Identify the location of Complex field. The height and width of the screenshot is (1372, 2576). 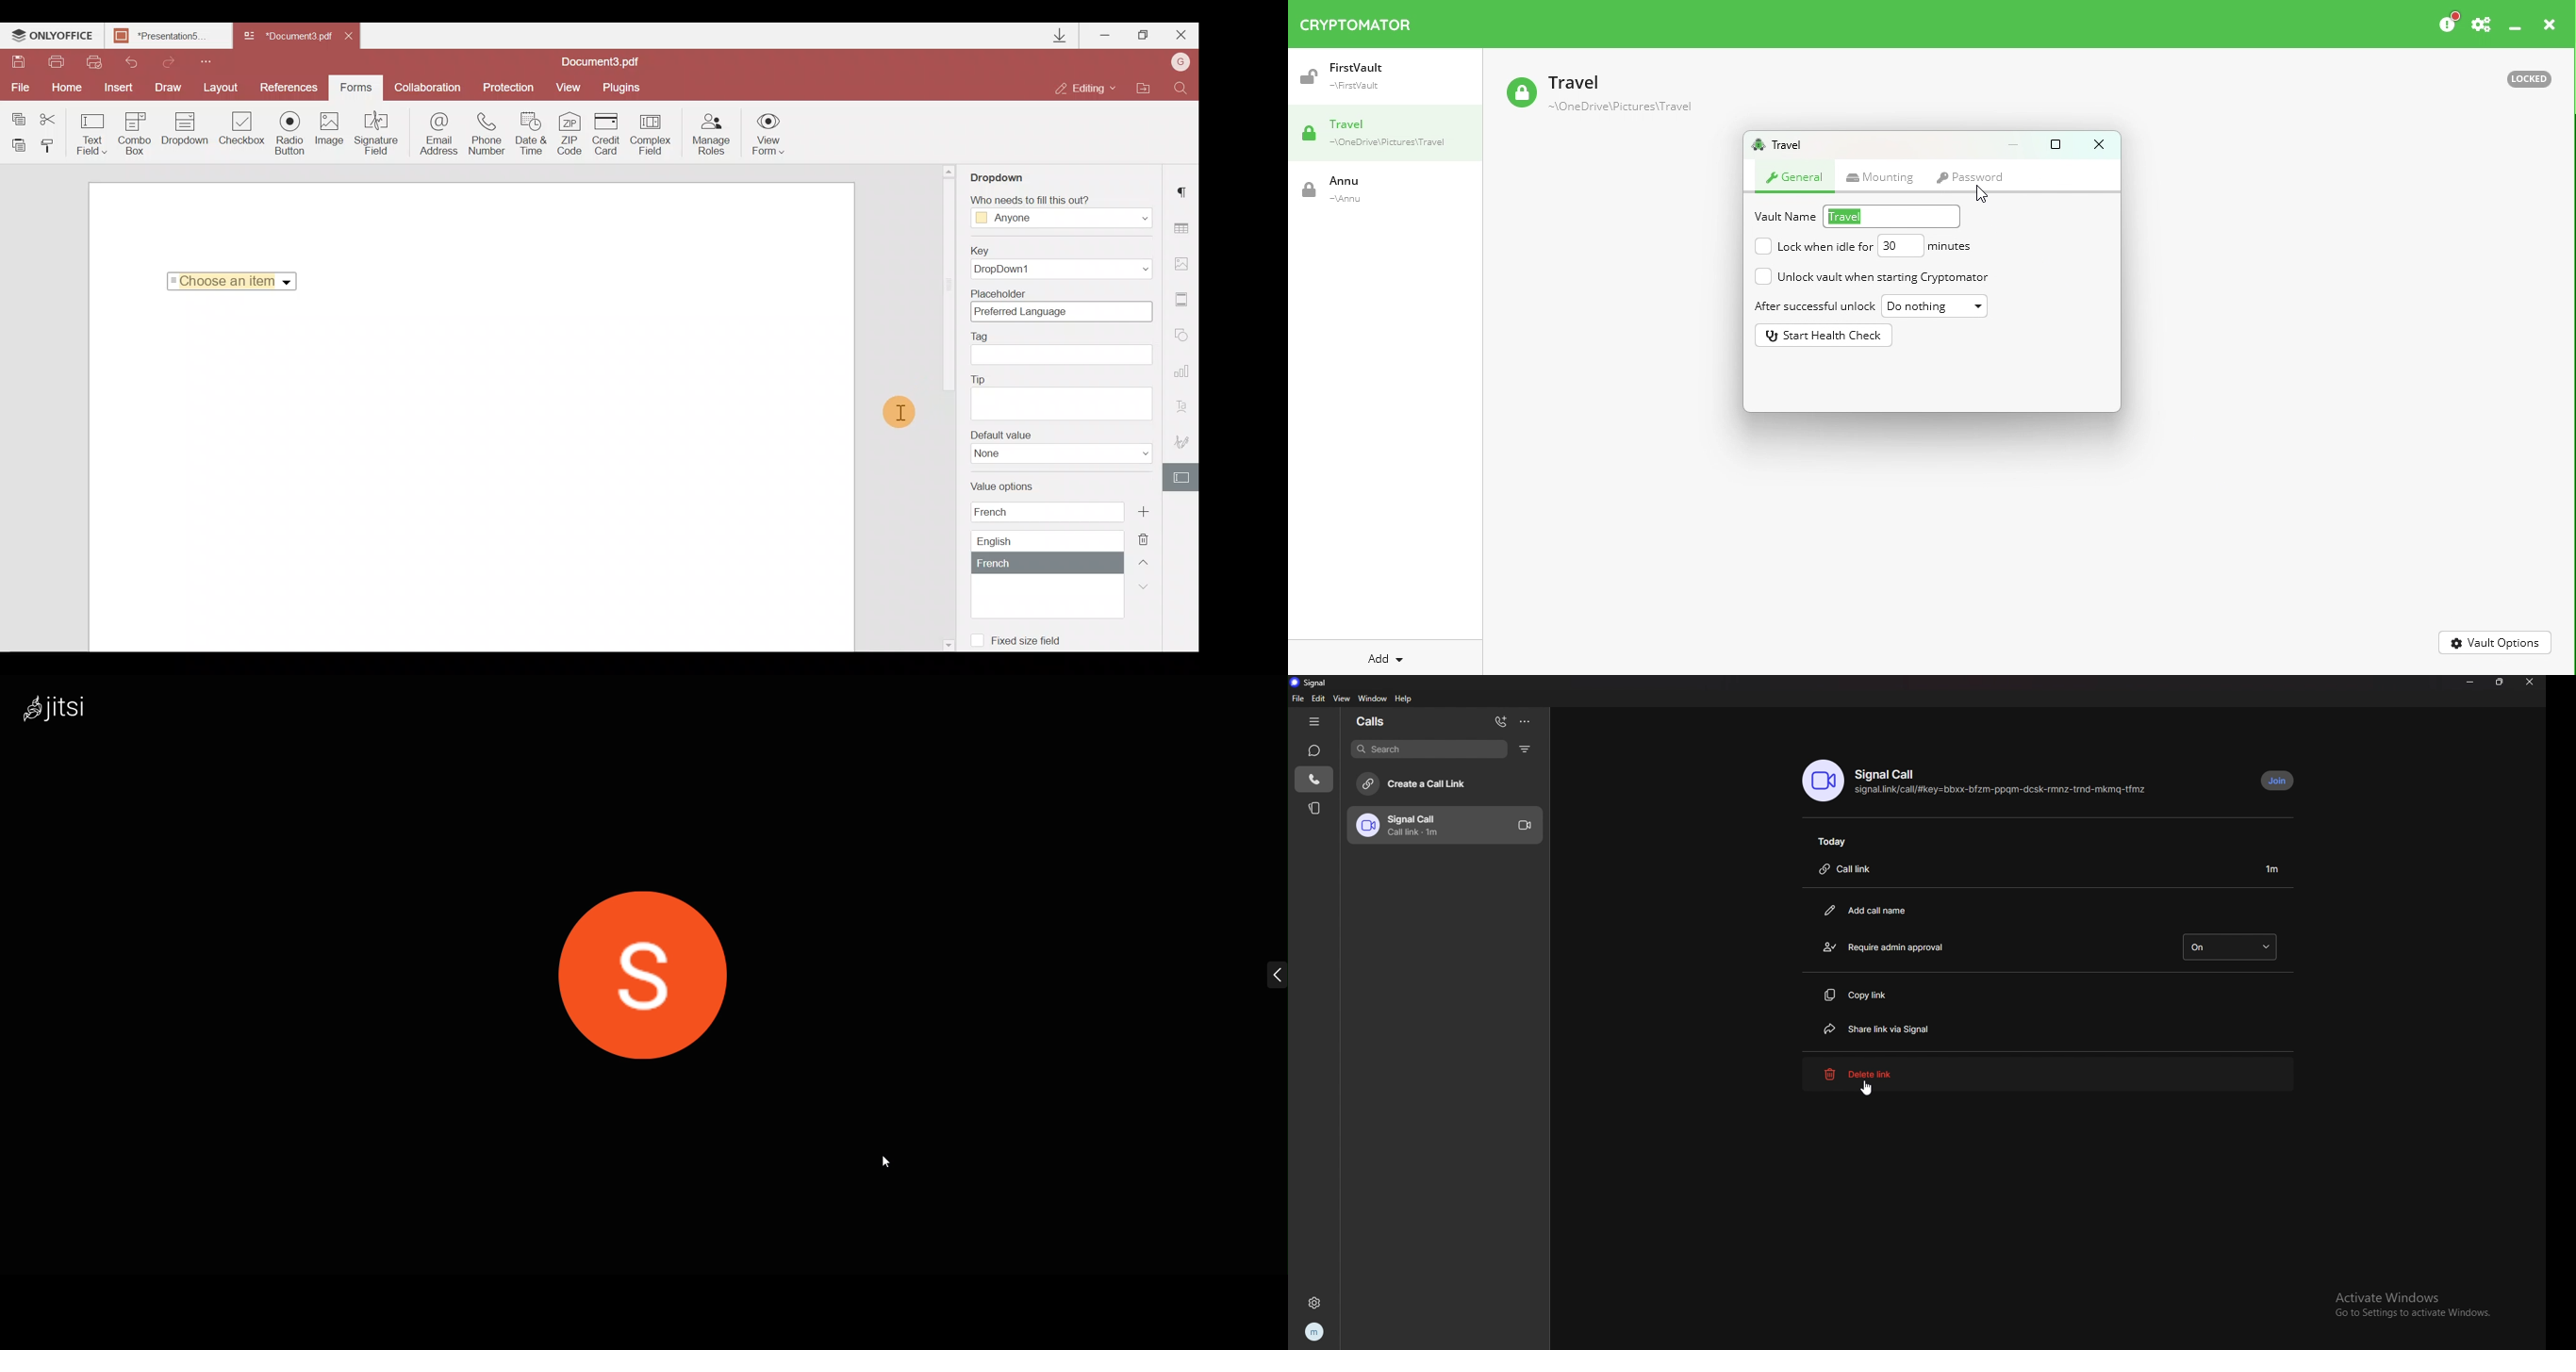
(653, 134).